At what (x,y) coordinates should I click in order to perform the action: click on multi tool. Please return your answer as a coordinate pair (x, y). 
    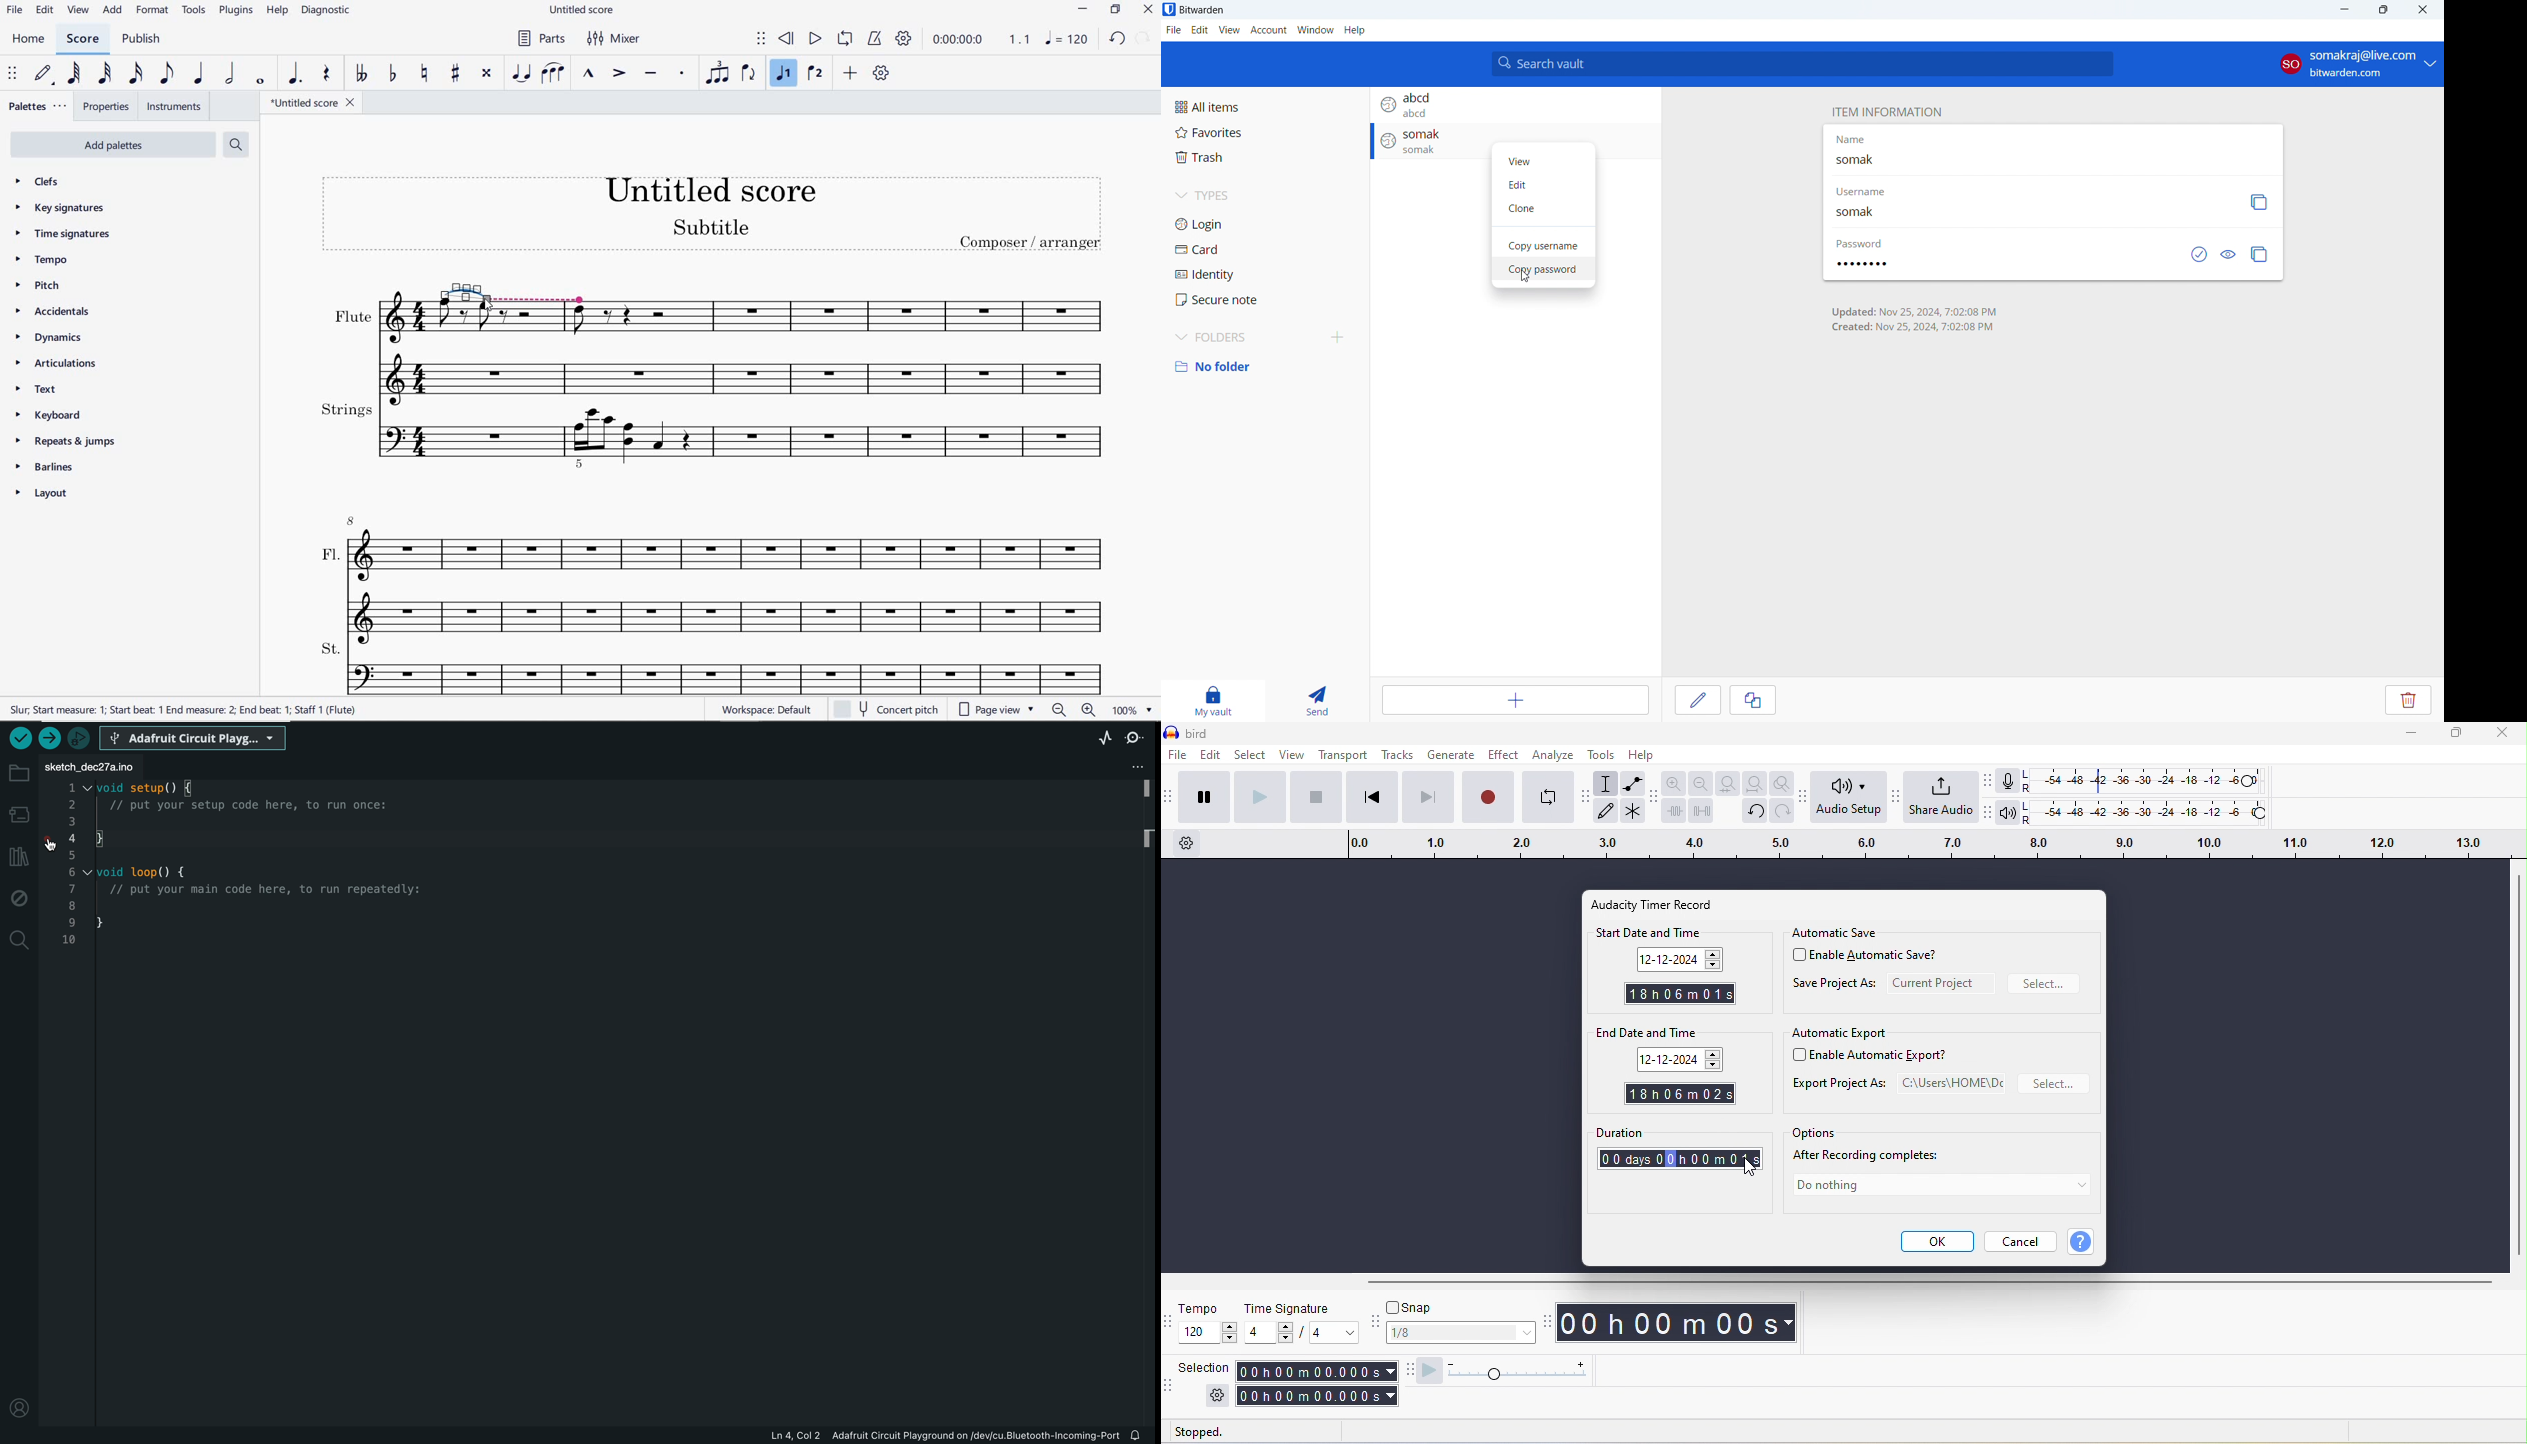
    Looking at the image, I should click on (1634, 810).